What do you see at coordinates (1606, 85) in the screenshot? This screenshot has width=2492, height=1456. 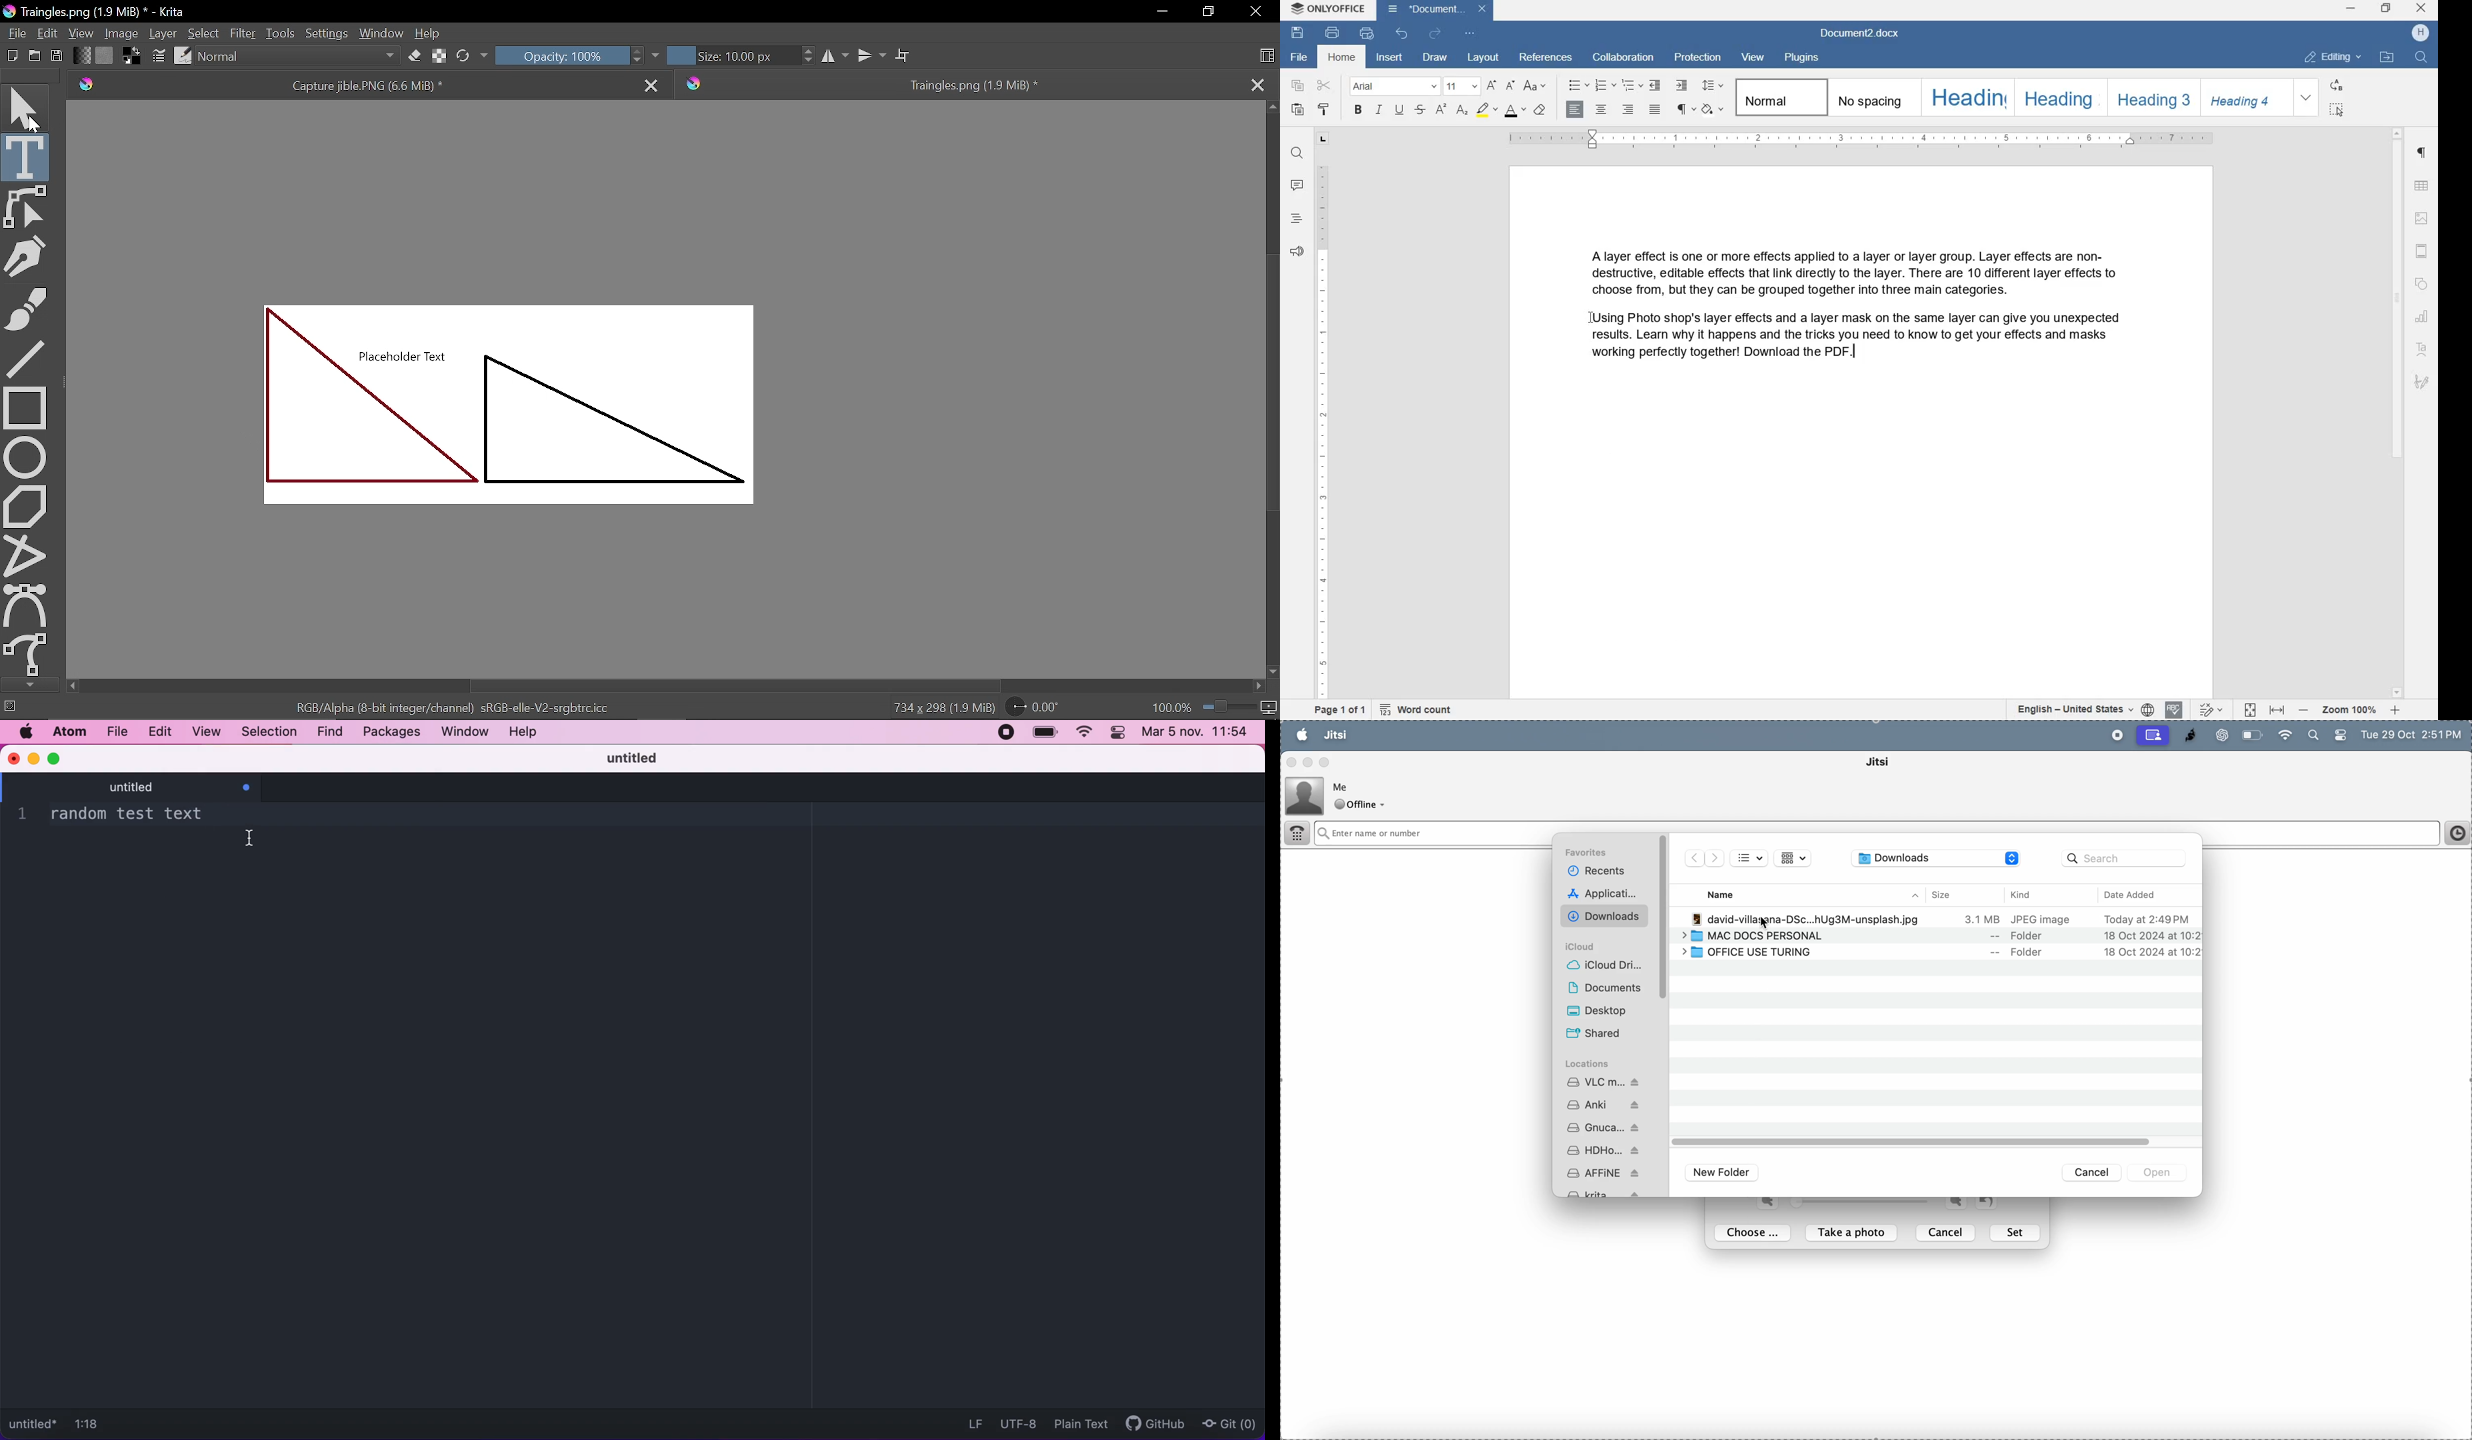 I see `NUMBERING` at bounding box center [1606, 85].